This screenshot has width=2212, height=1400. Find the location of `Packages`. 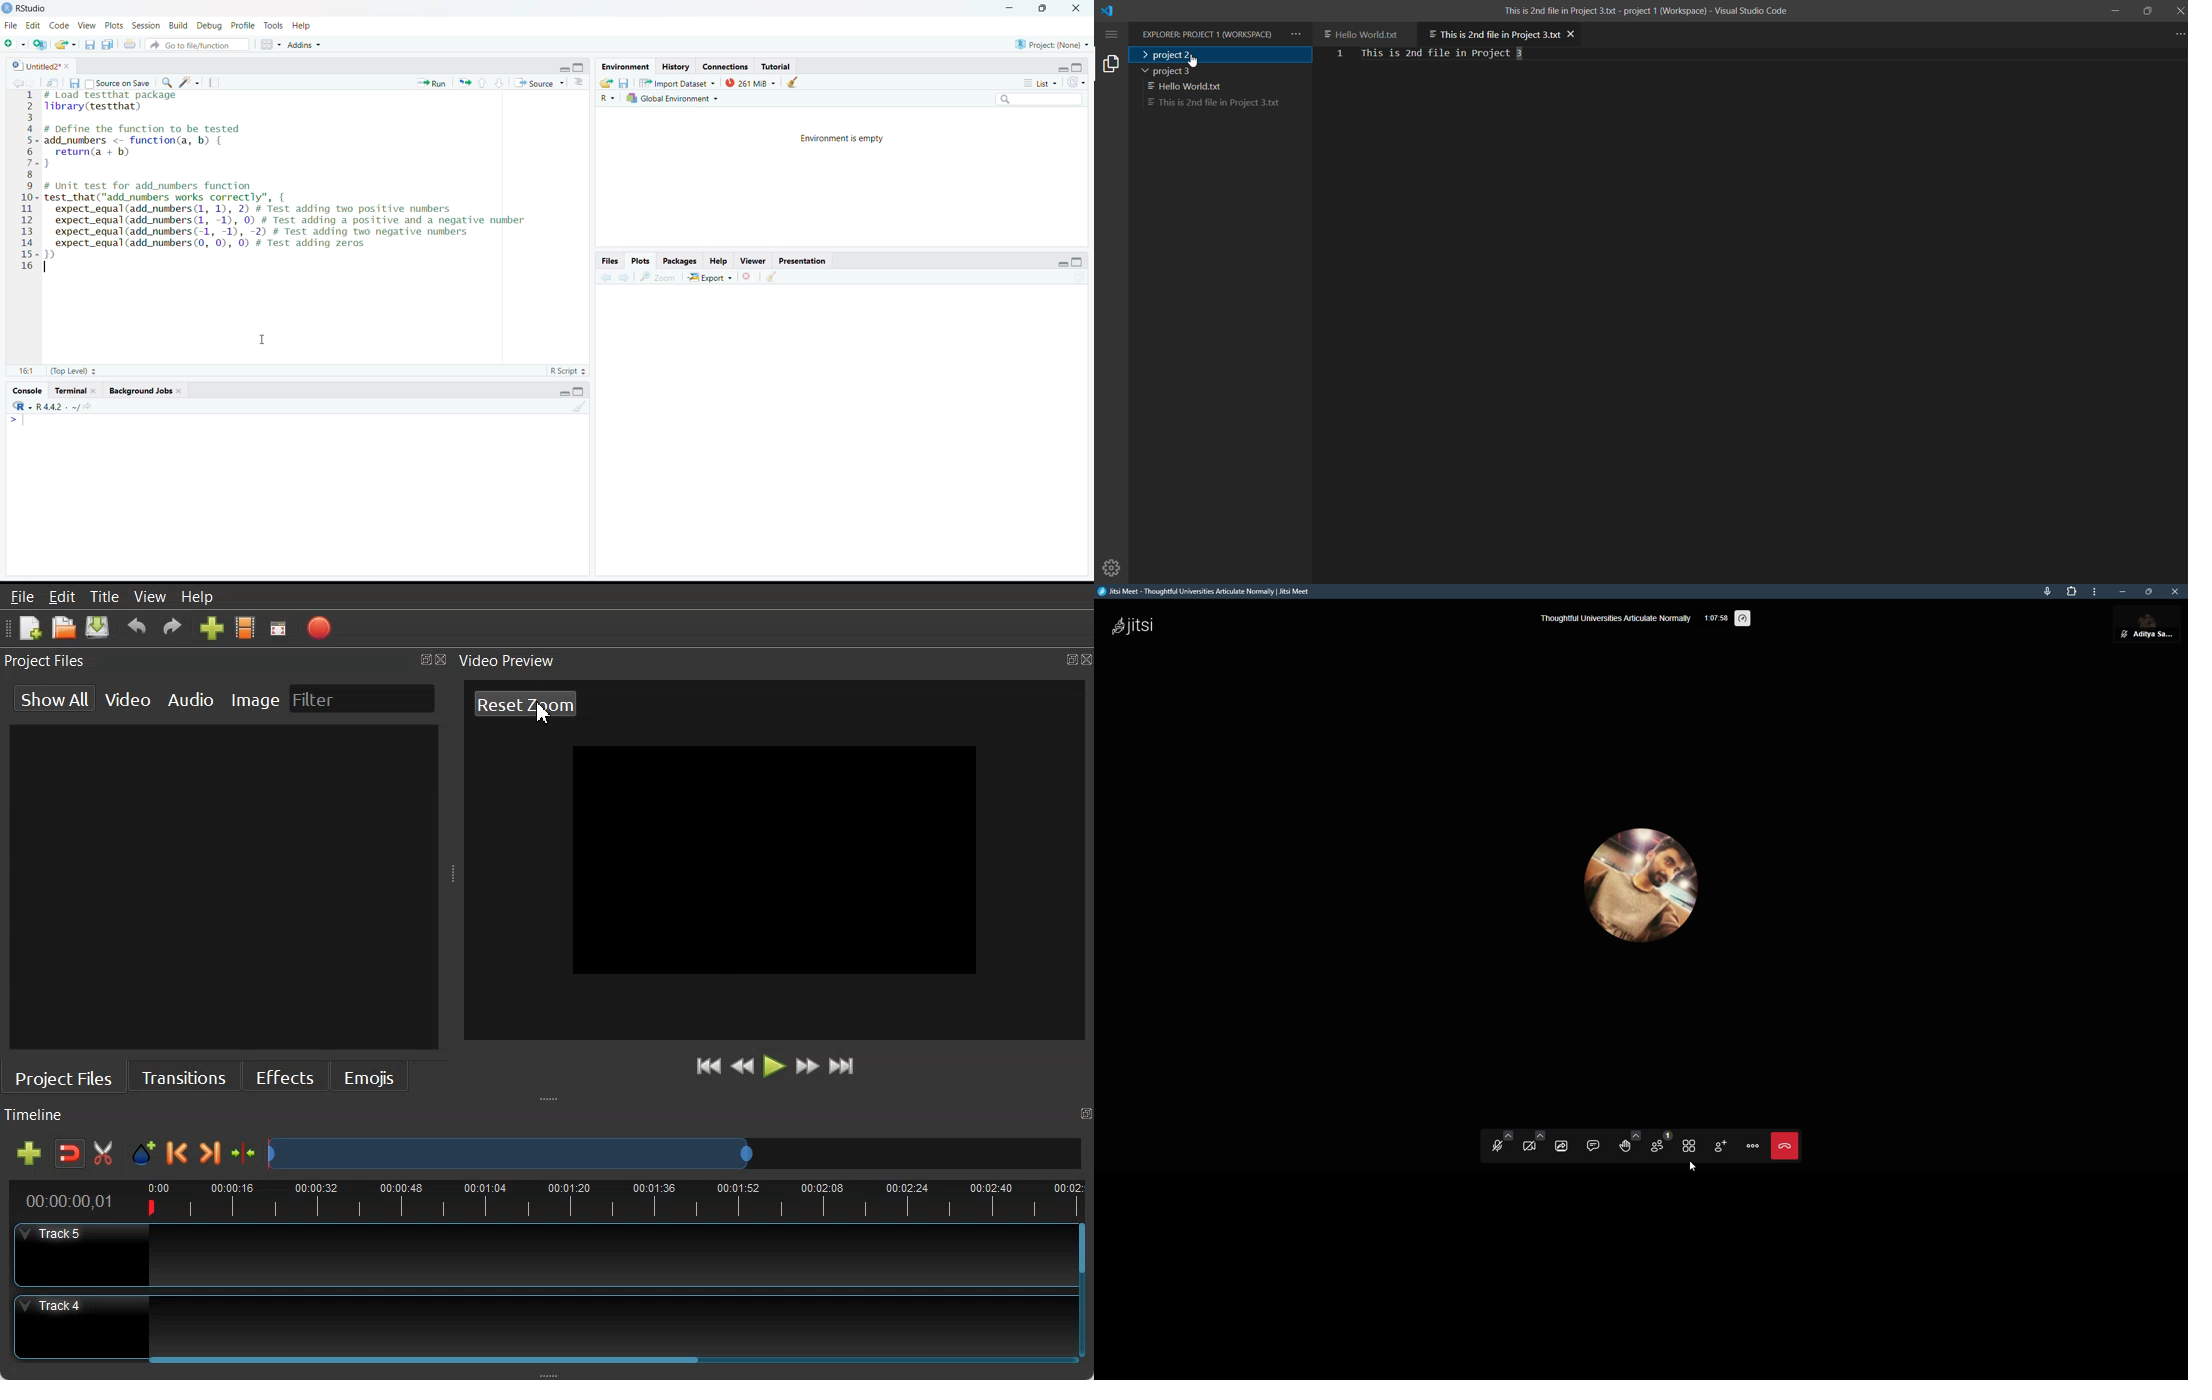

Packages is located at coordinates (680, 262).